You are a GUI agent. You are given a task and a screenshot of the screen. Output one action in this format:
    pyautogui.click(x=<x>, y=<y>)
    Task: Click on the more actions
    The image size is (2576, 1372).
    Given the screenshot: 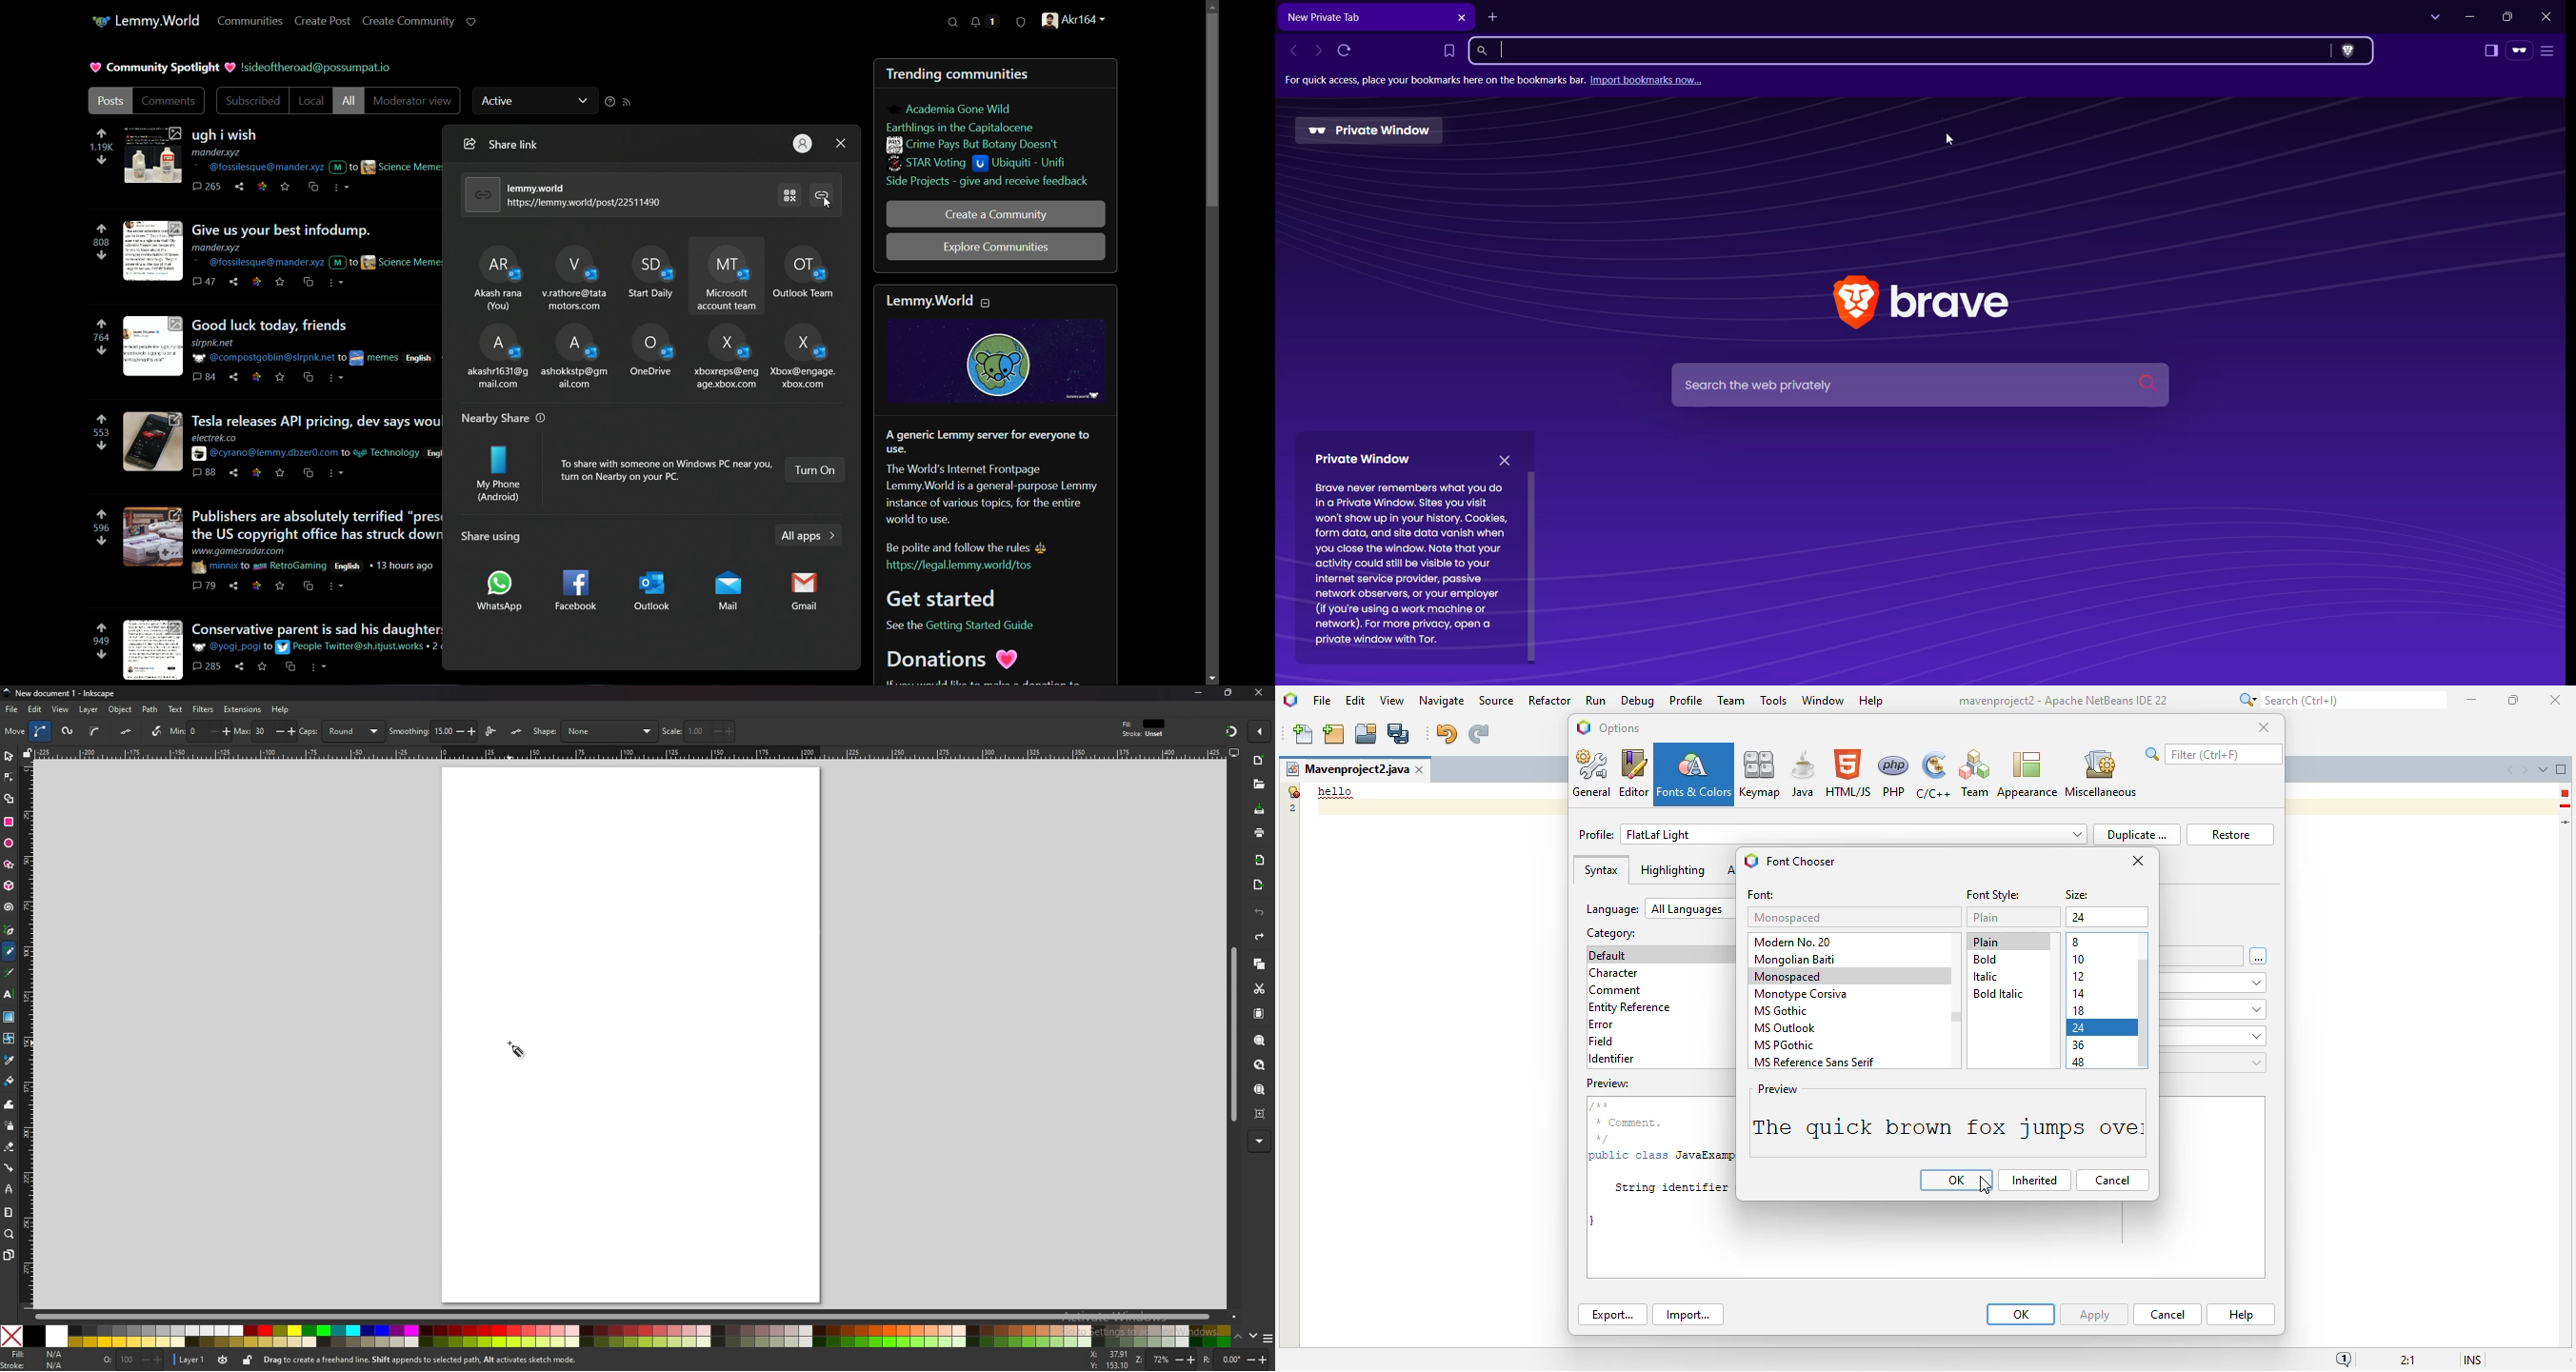 What is the action you would take?
    pyautogui.click(x=336, y=586)
    